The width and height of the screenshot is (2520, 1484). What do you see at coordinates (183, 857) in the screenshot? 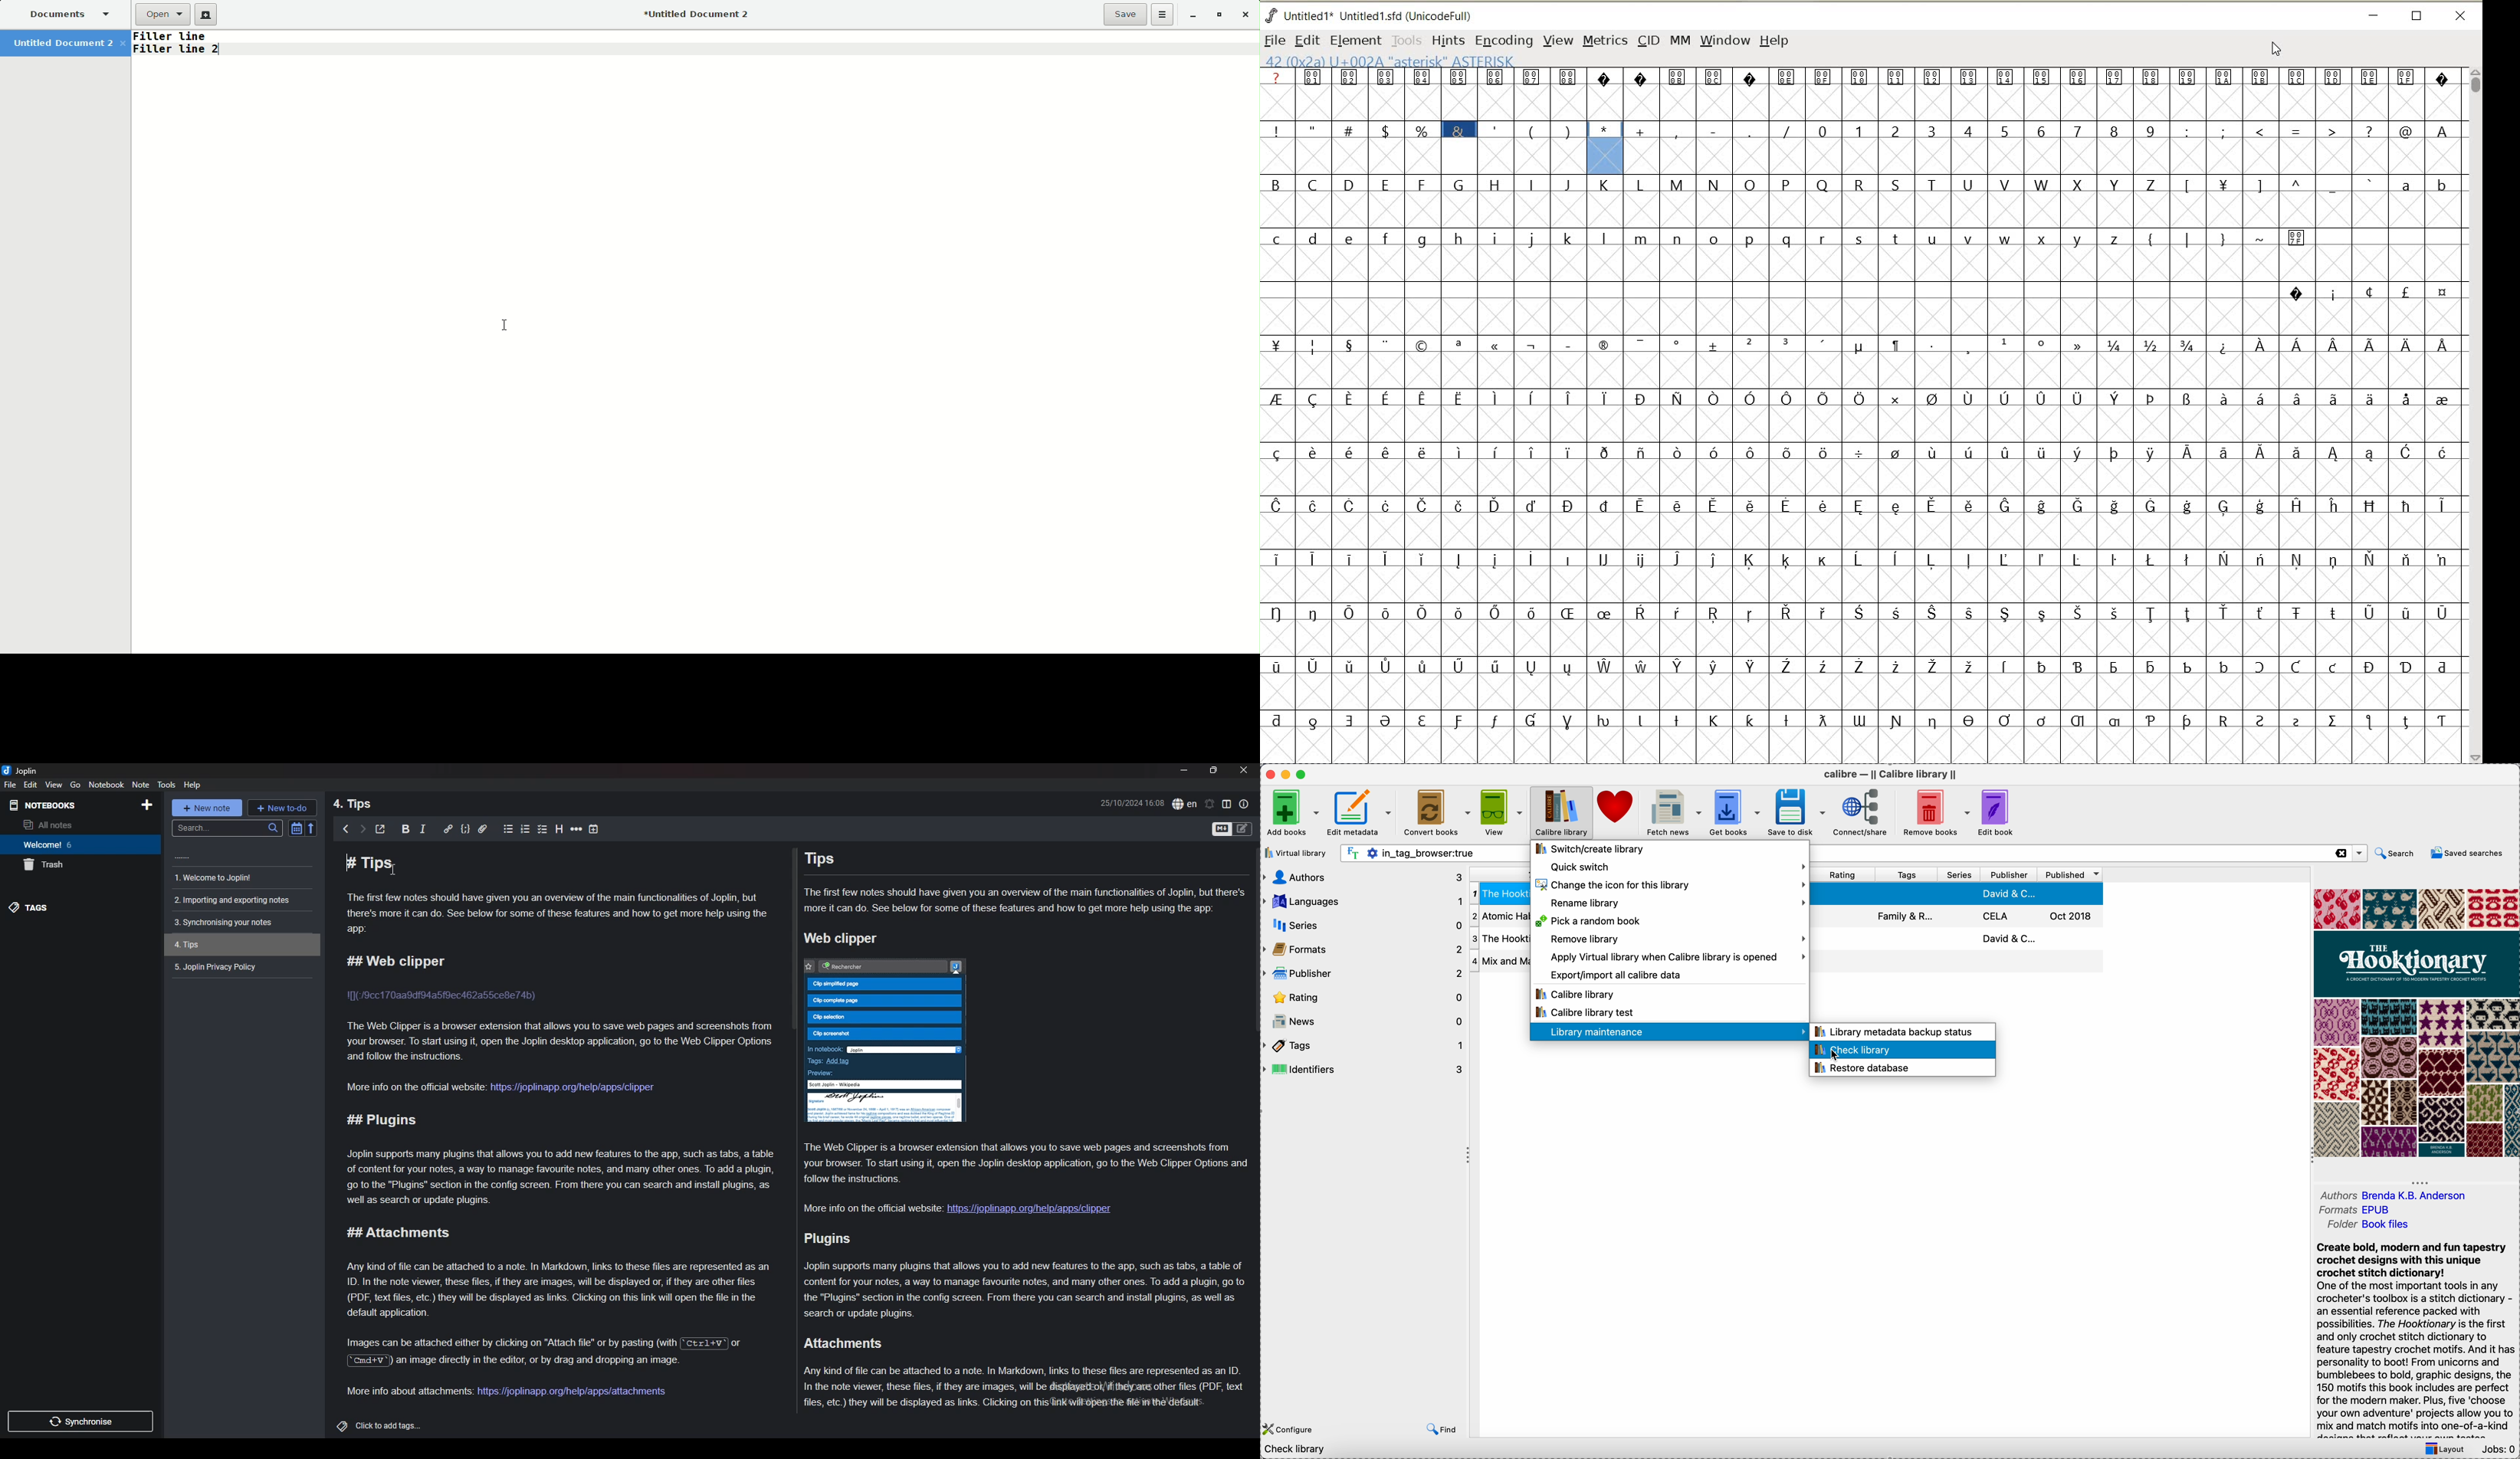
I see `` at bounding box center [183, 857].